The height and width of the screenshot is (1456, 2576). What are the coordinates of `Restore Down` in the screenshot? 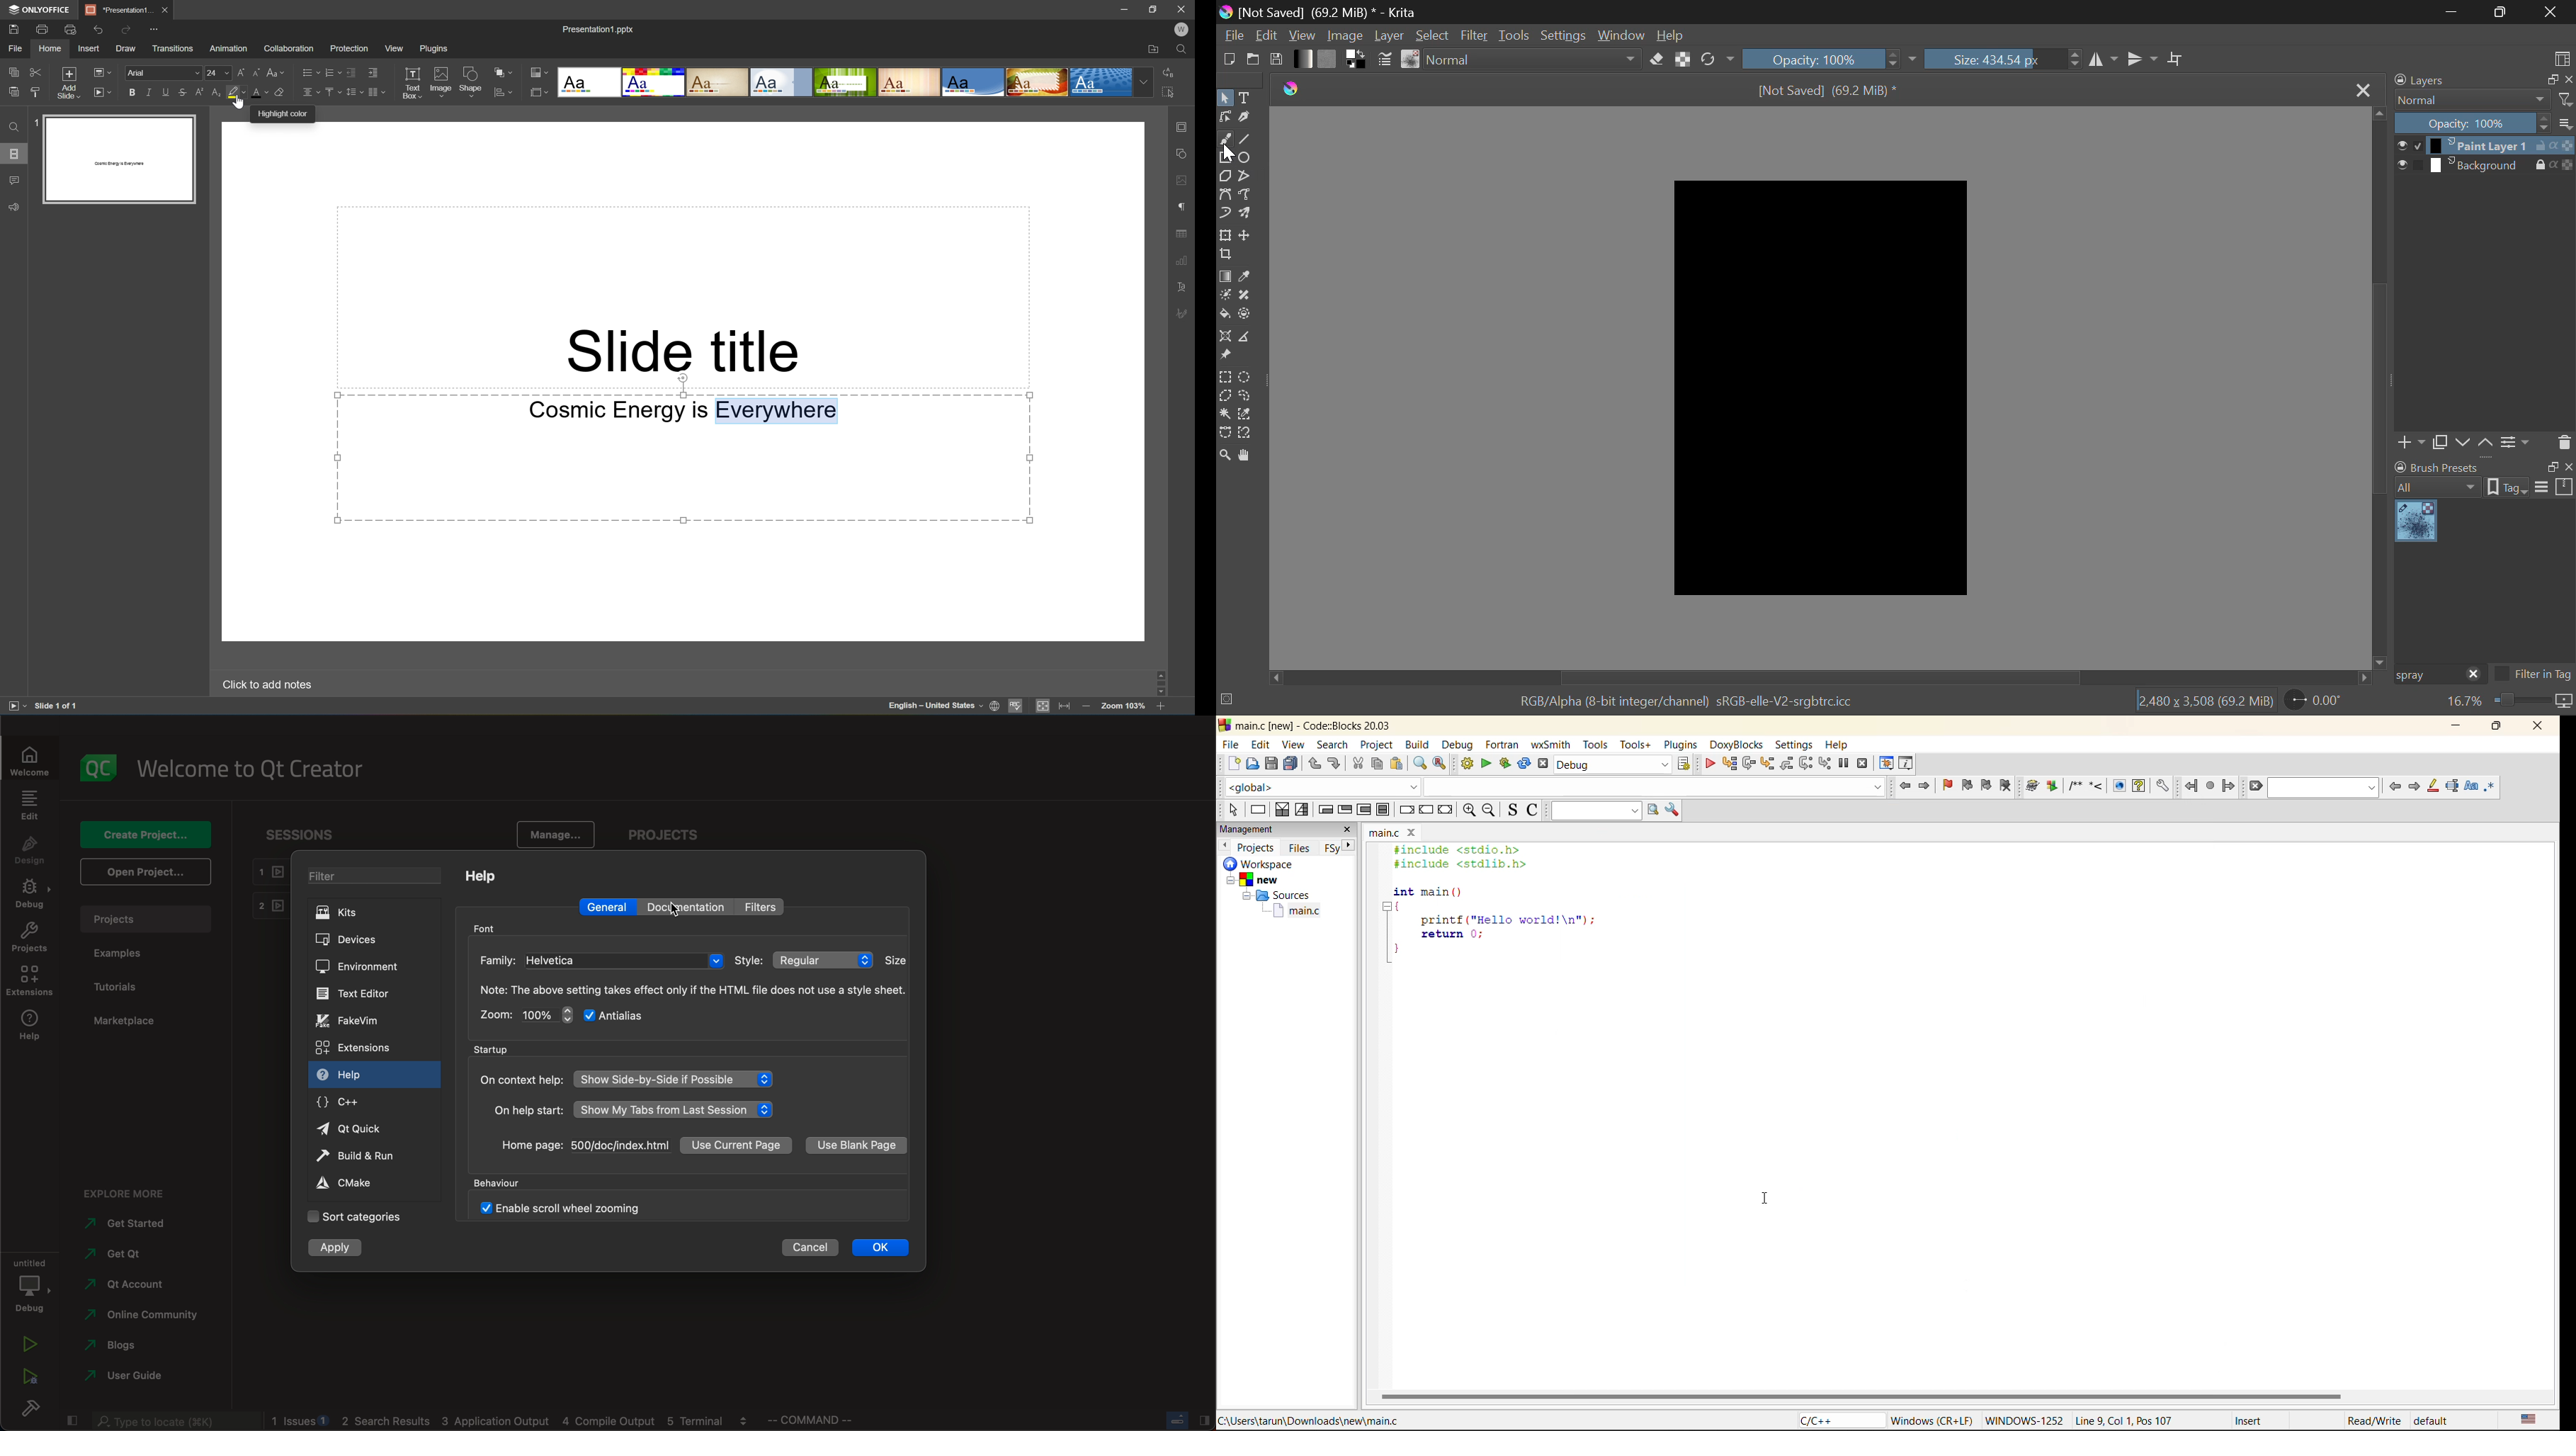 It's located at (2456, 11).